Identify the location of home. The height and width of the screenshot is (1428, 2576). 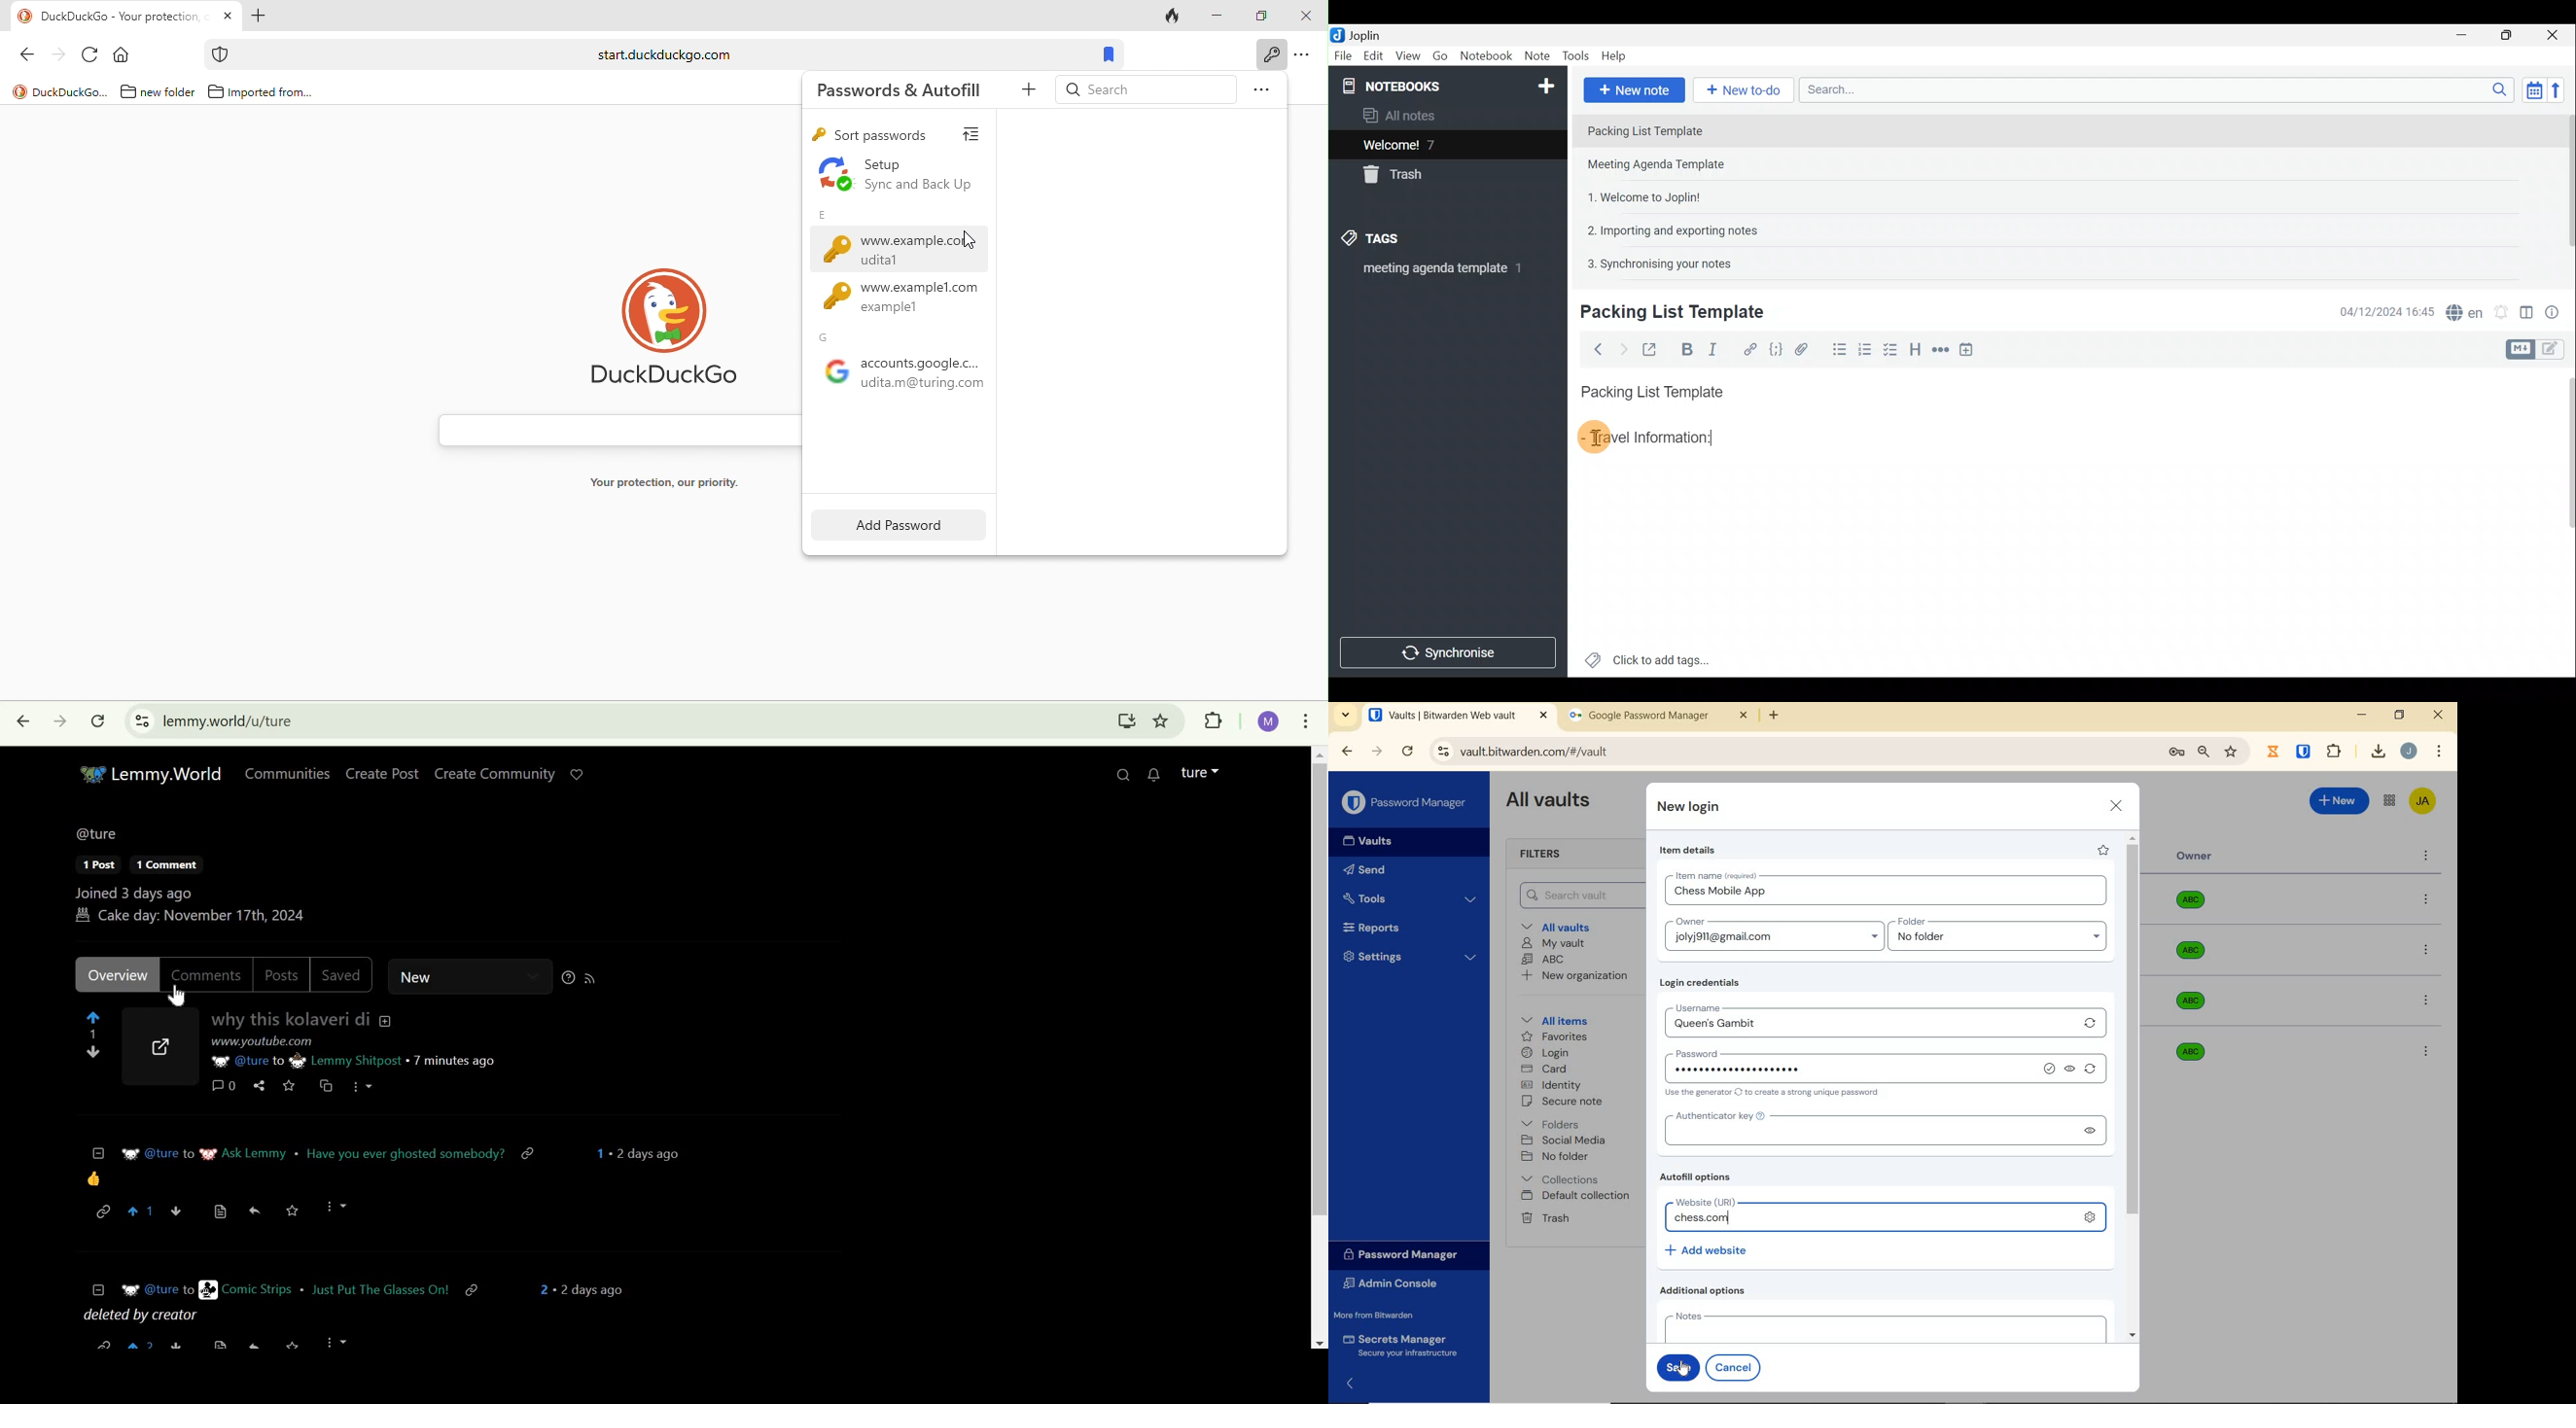
(124, 56).